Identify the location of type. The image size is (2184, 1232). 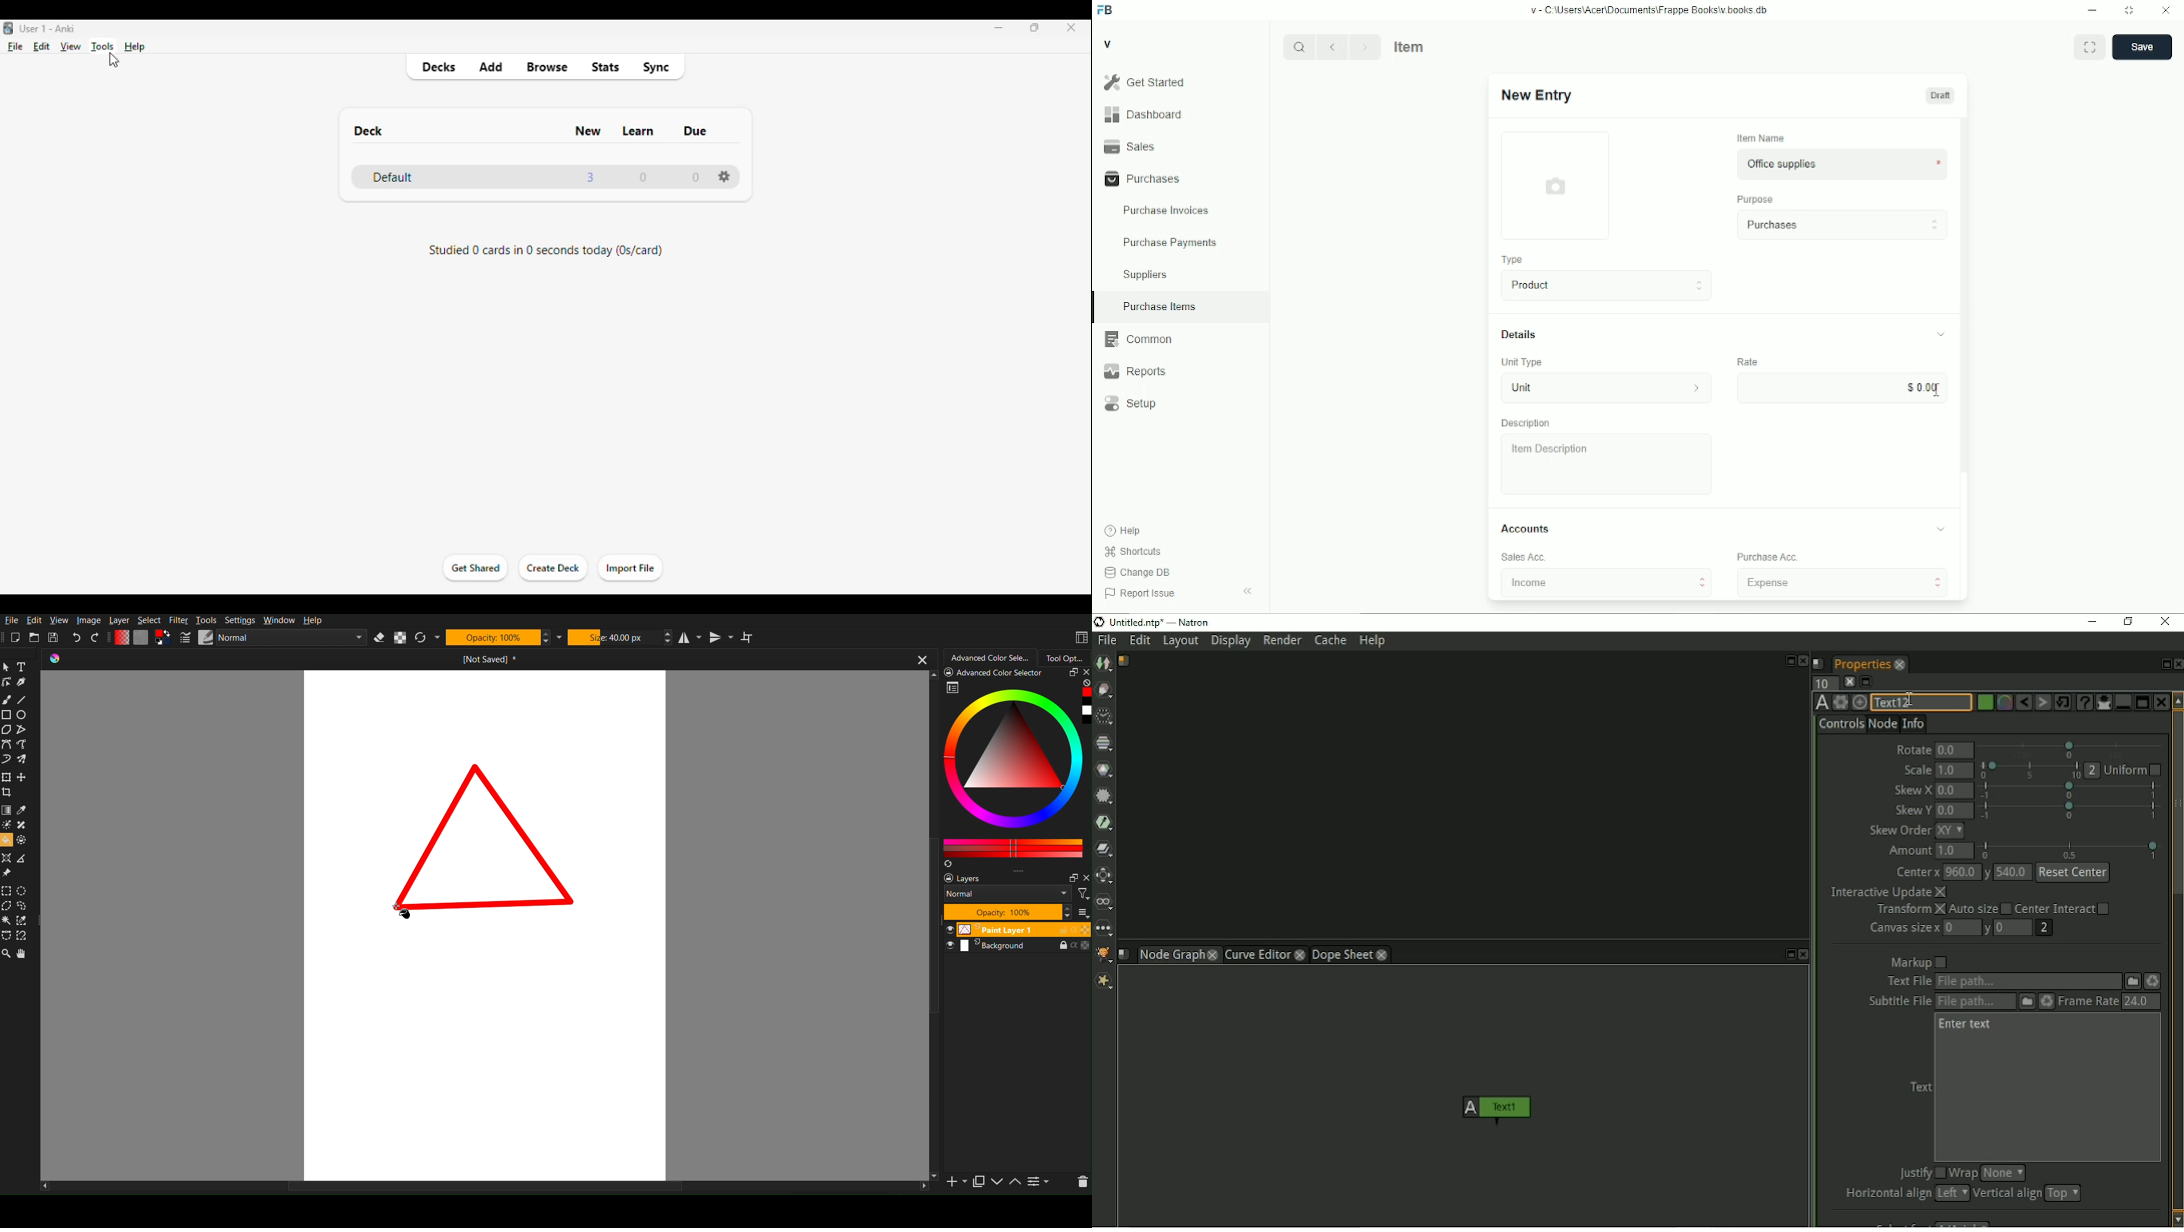
(1514, 260).